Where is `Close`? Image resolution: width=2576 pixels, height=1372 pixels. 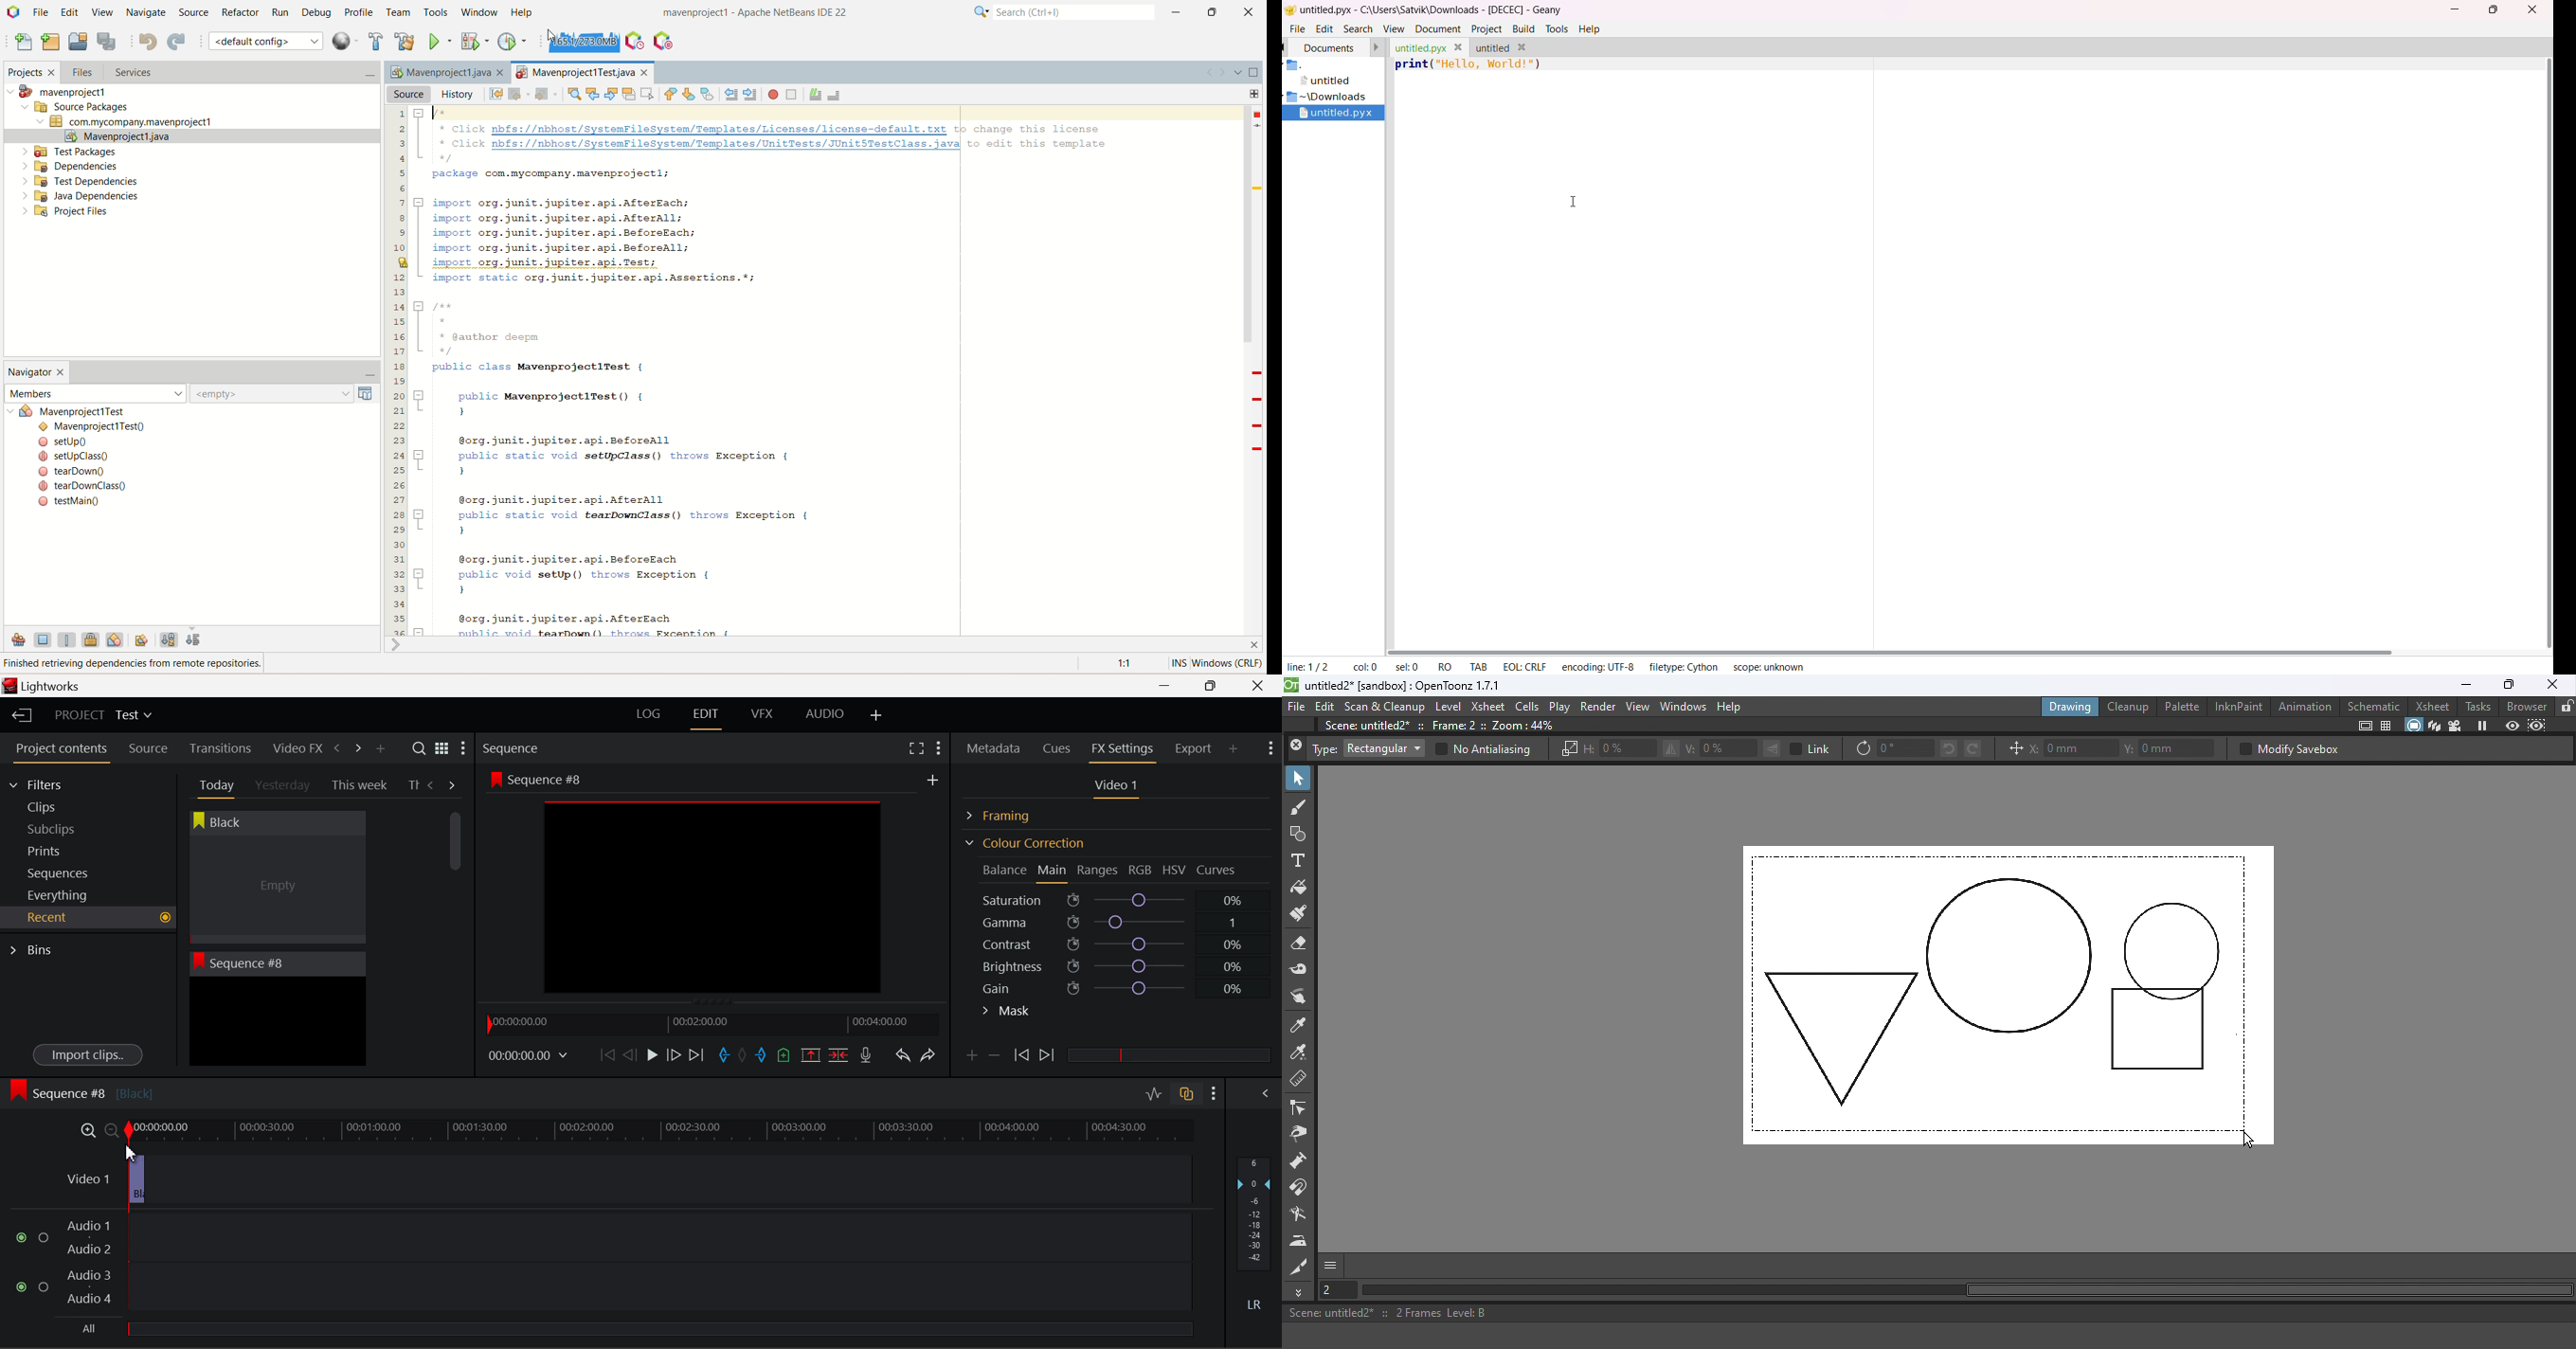 Close is located at coordinates (1296, 747).